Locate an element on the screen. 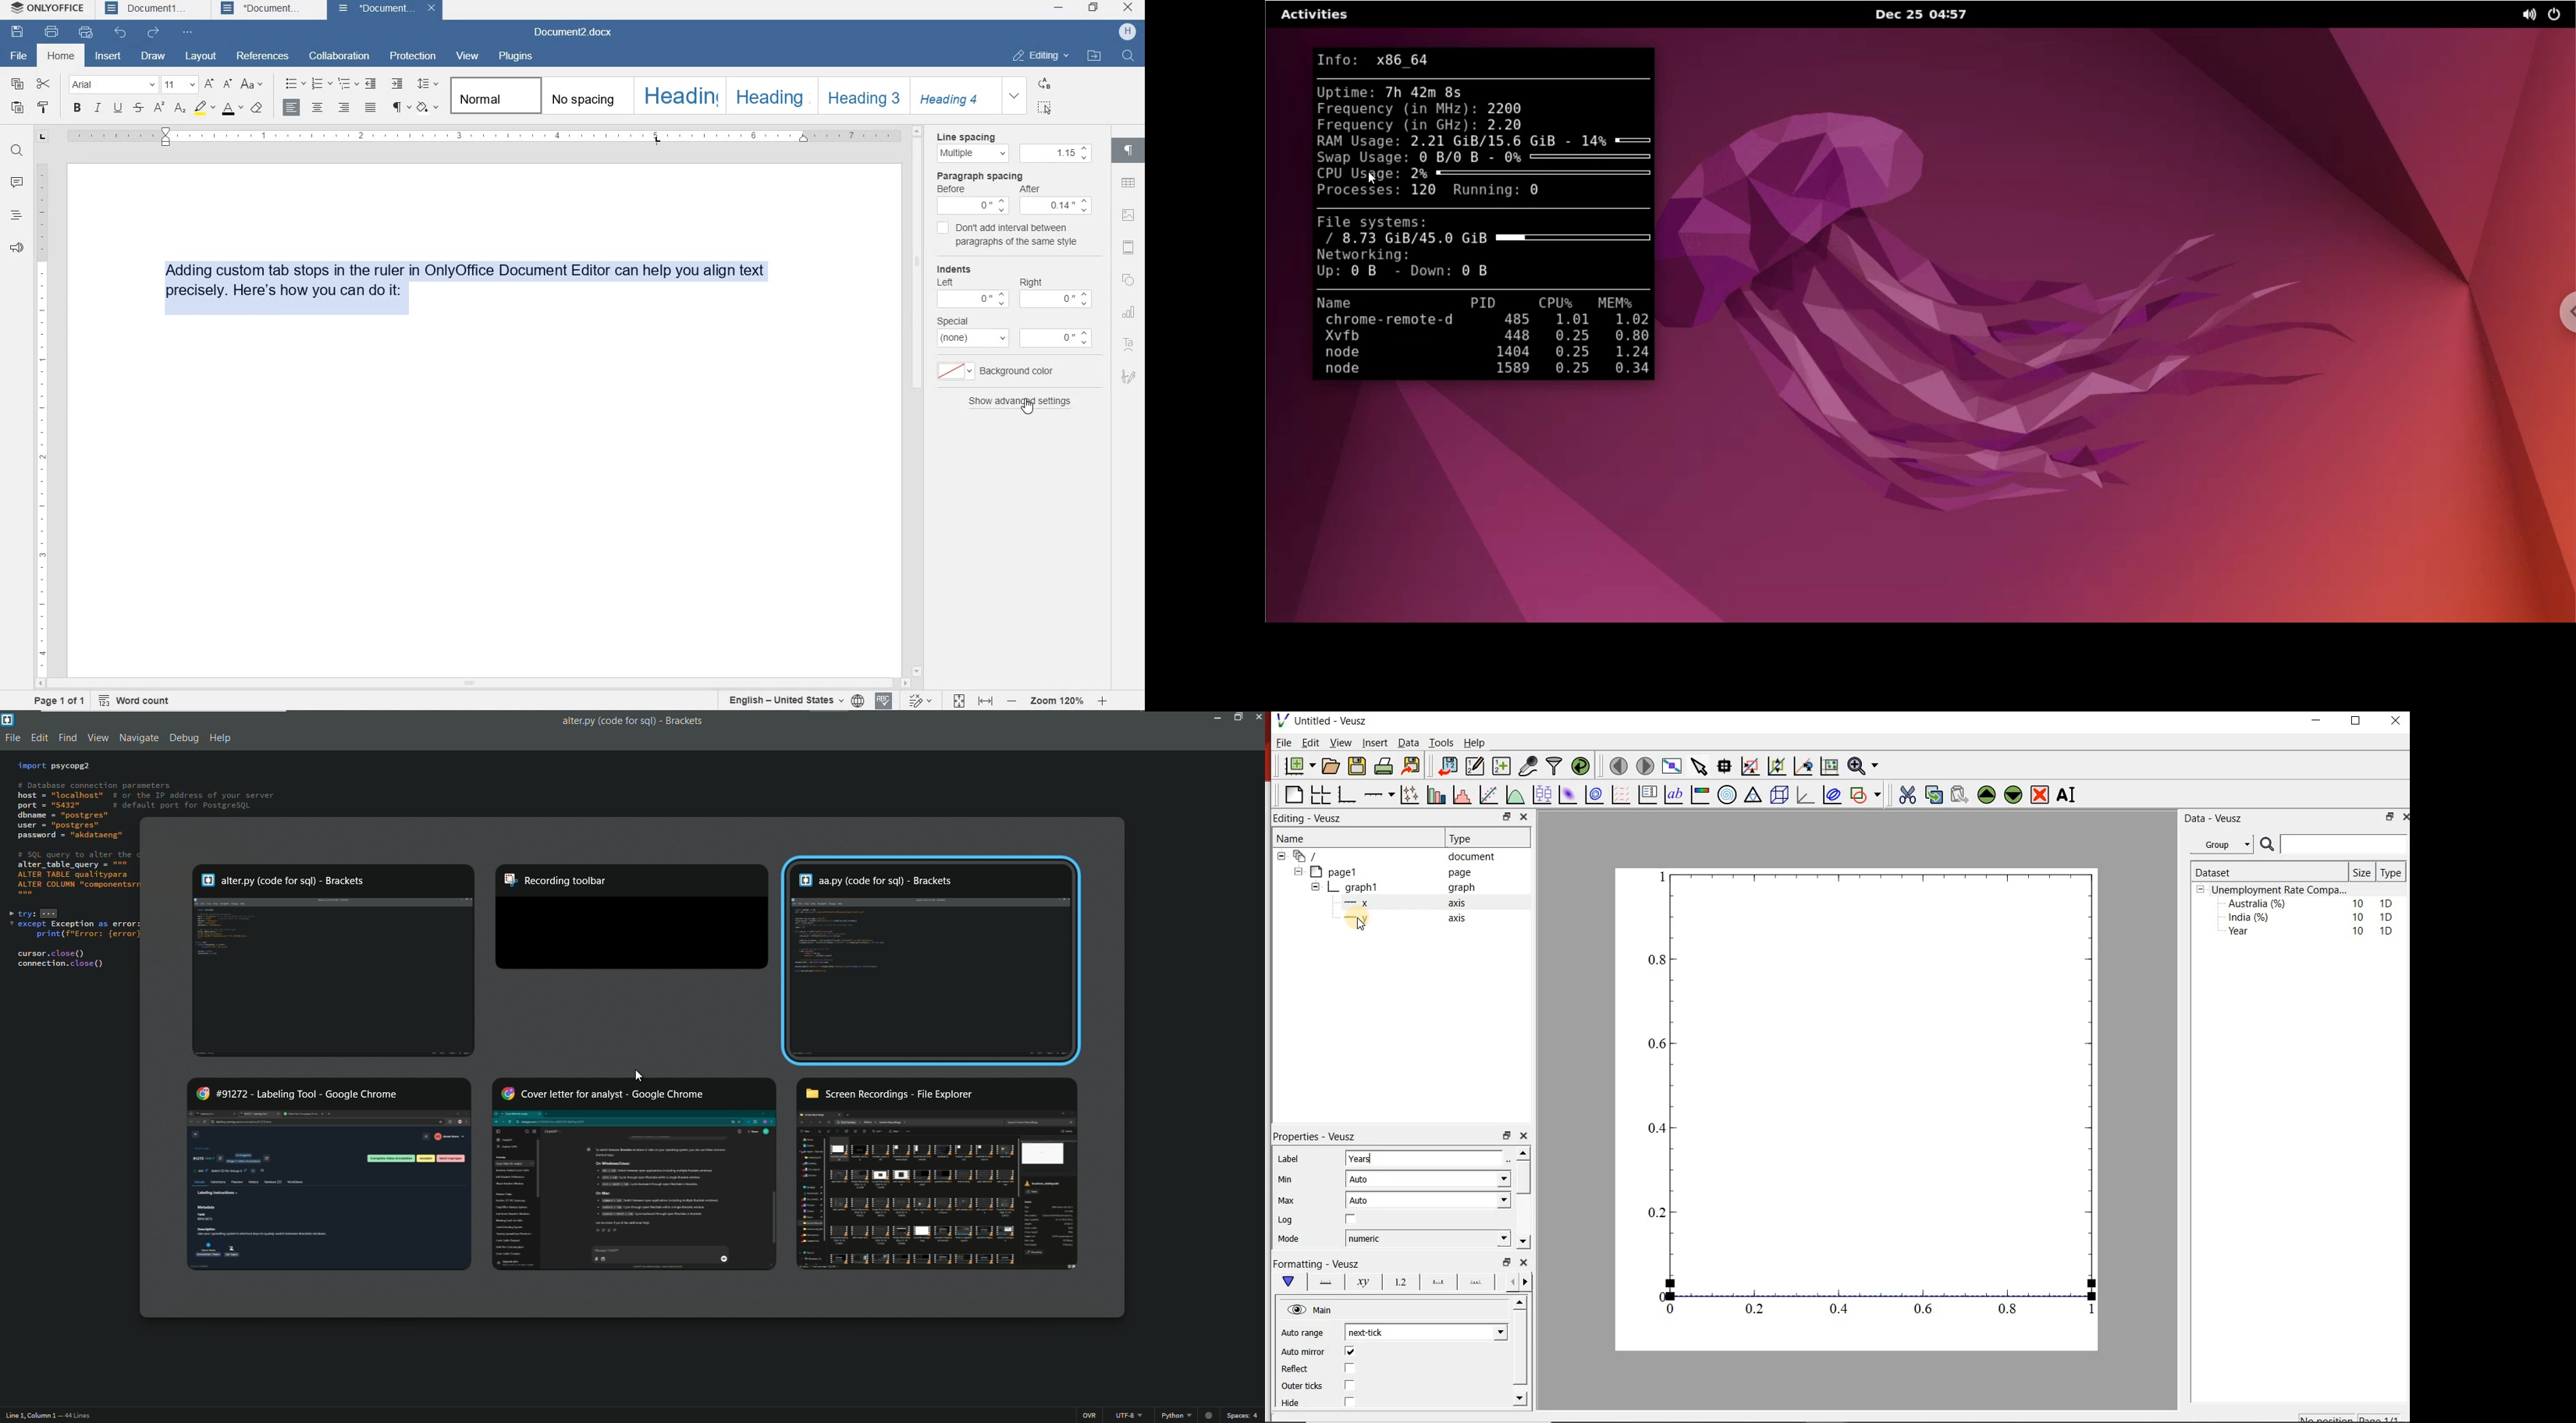  heading 2 is located at coordinates (770, 96).